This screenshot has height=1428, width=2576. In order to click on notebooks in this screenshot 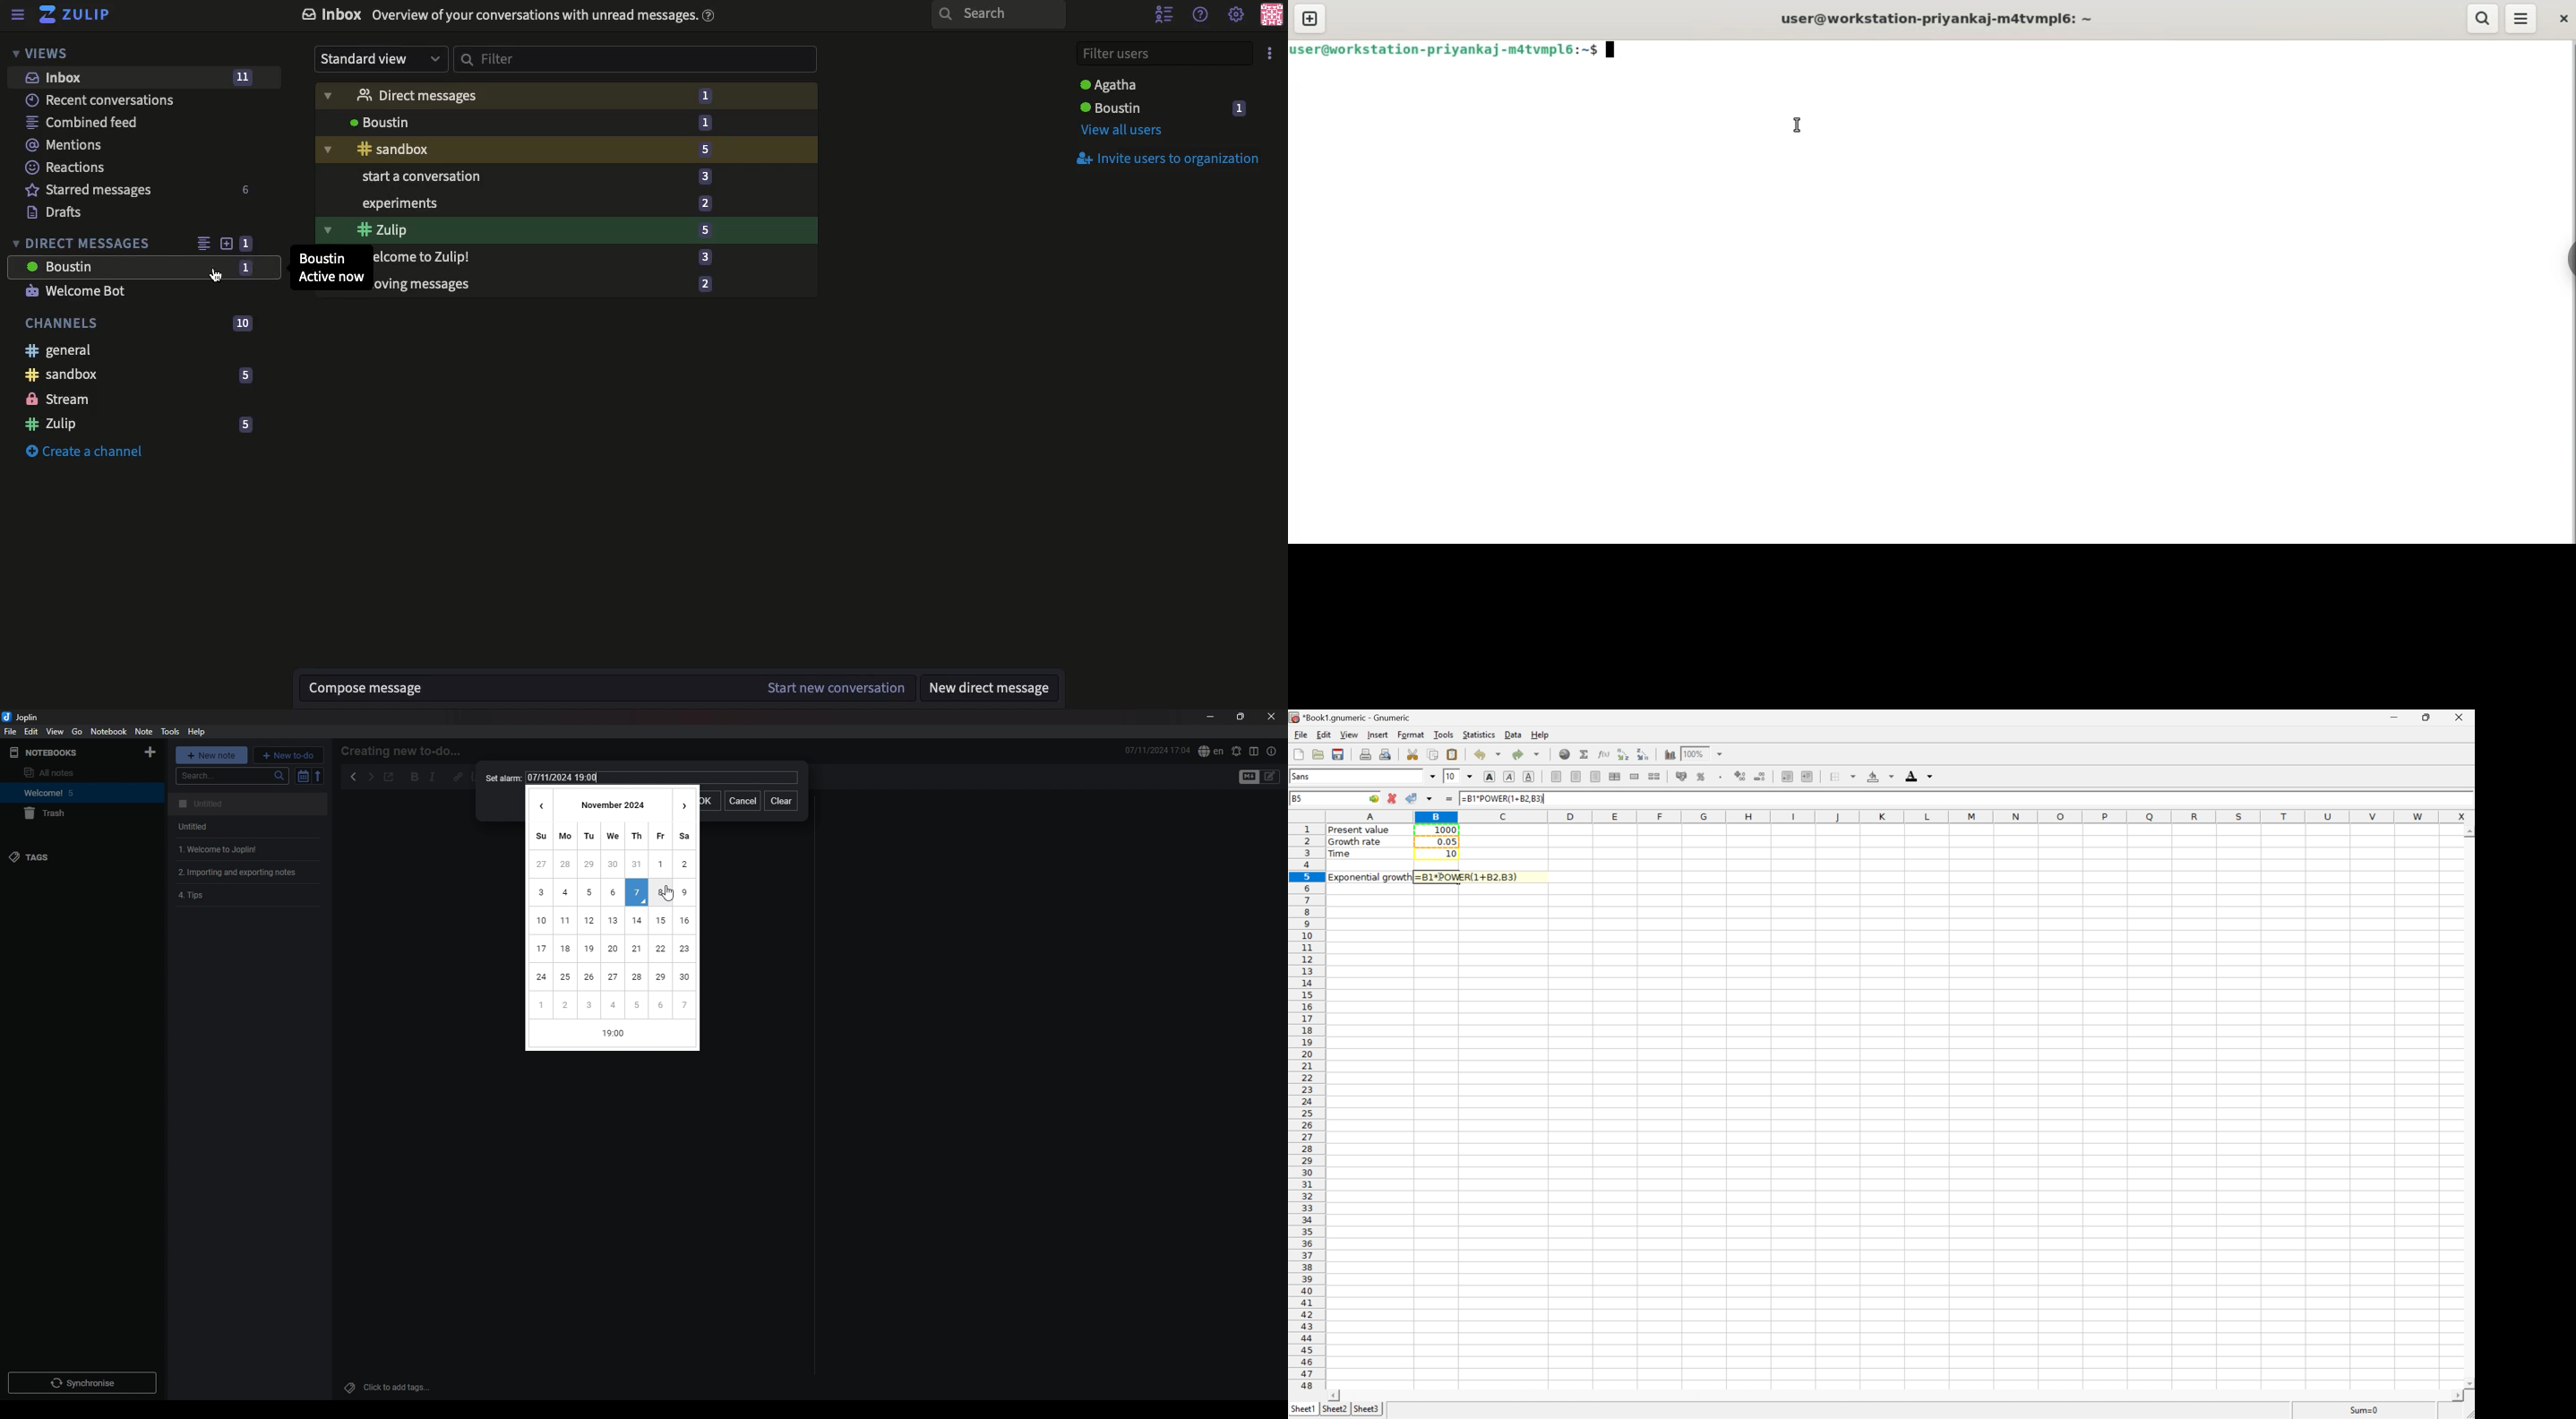, I will do `click(56, 752)`.